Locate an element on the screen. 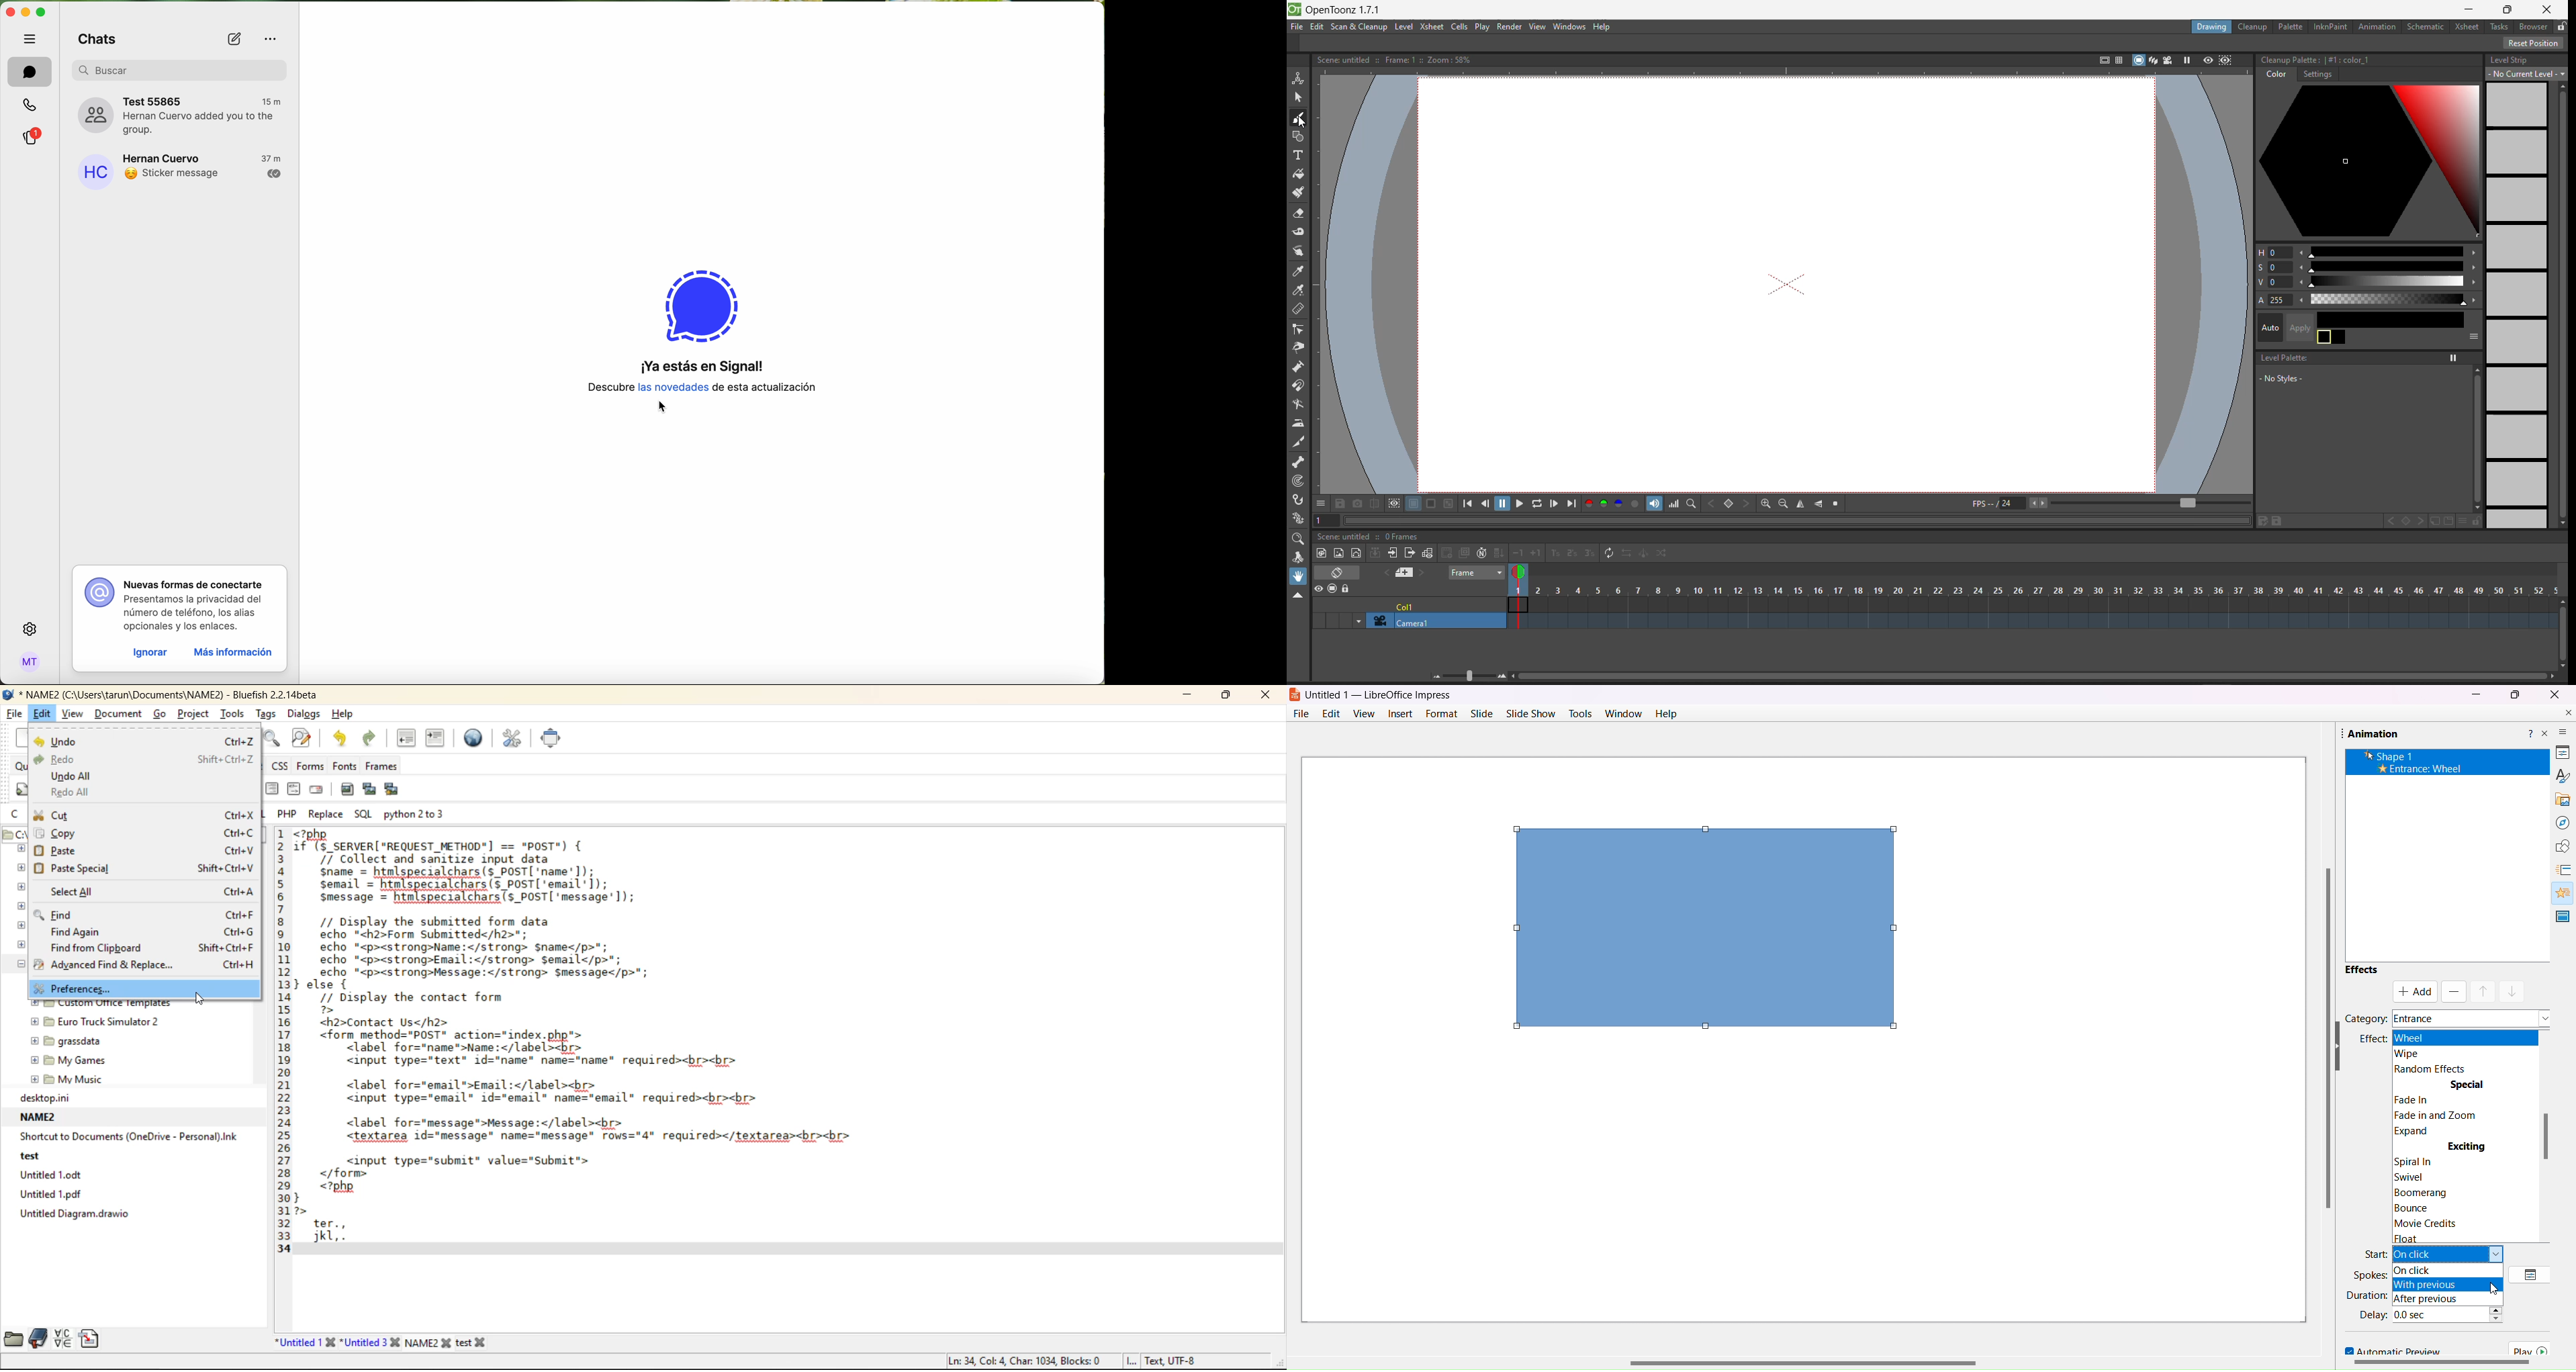 The height and width of the screenshot is (1372, 2576). Hernan Cuervo chat is located at coordinates (186, 169).